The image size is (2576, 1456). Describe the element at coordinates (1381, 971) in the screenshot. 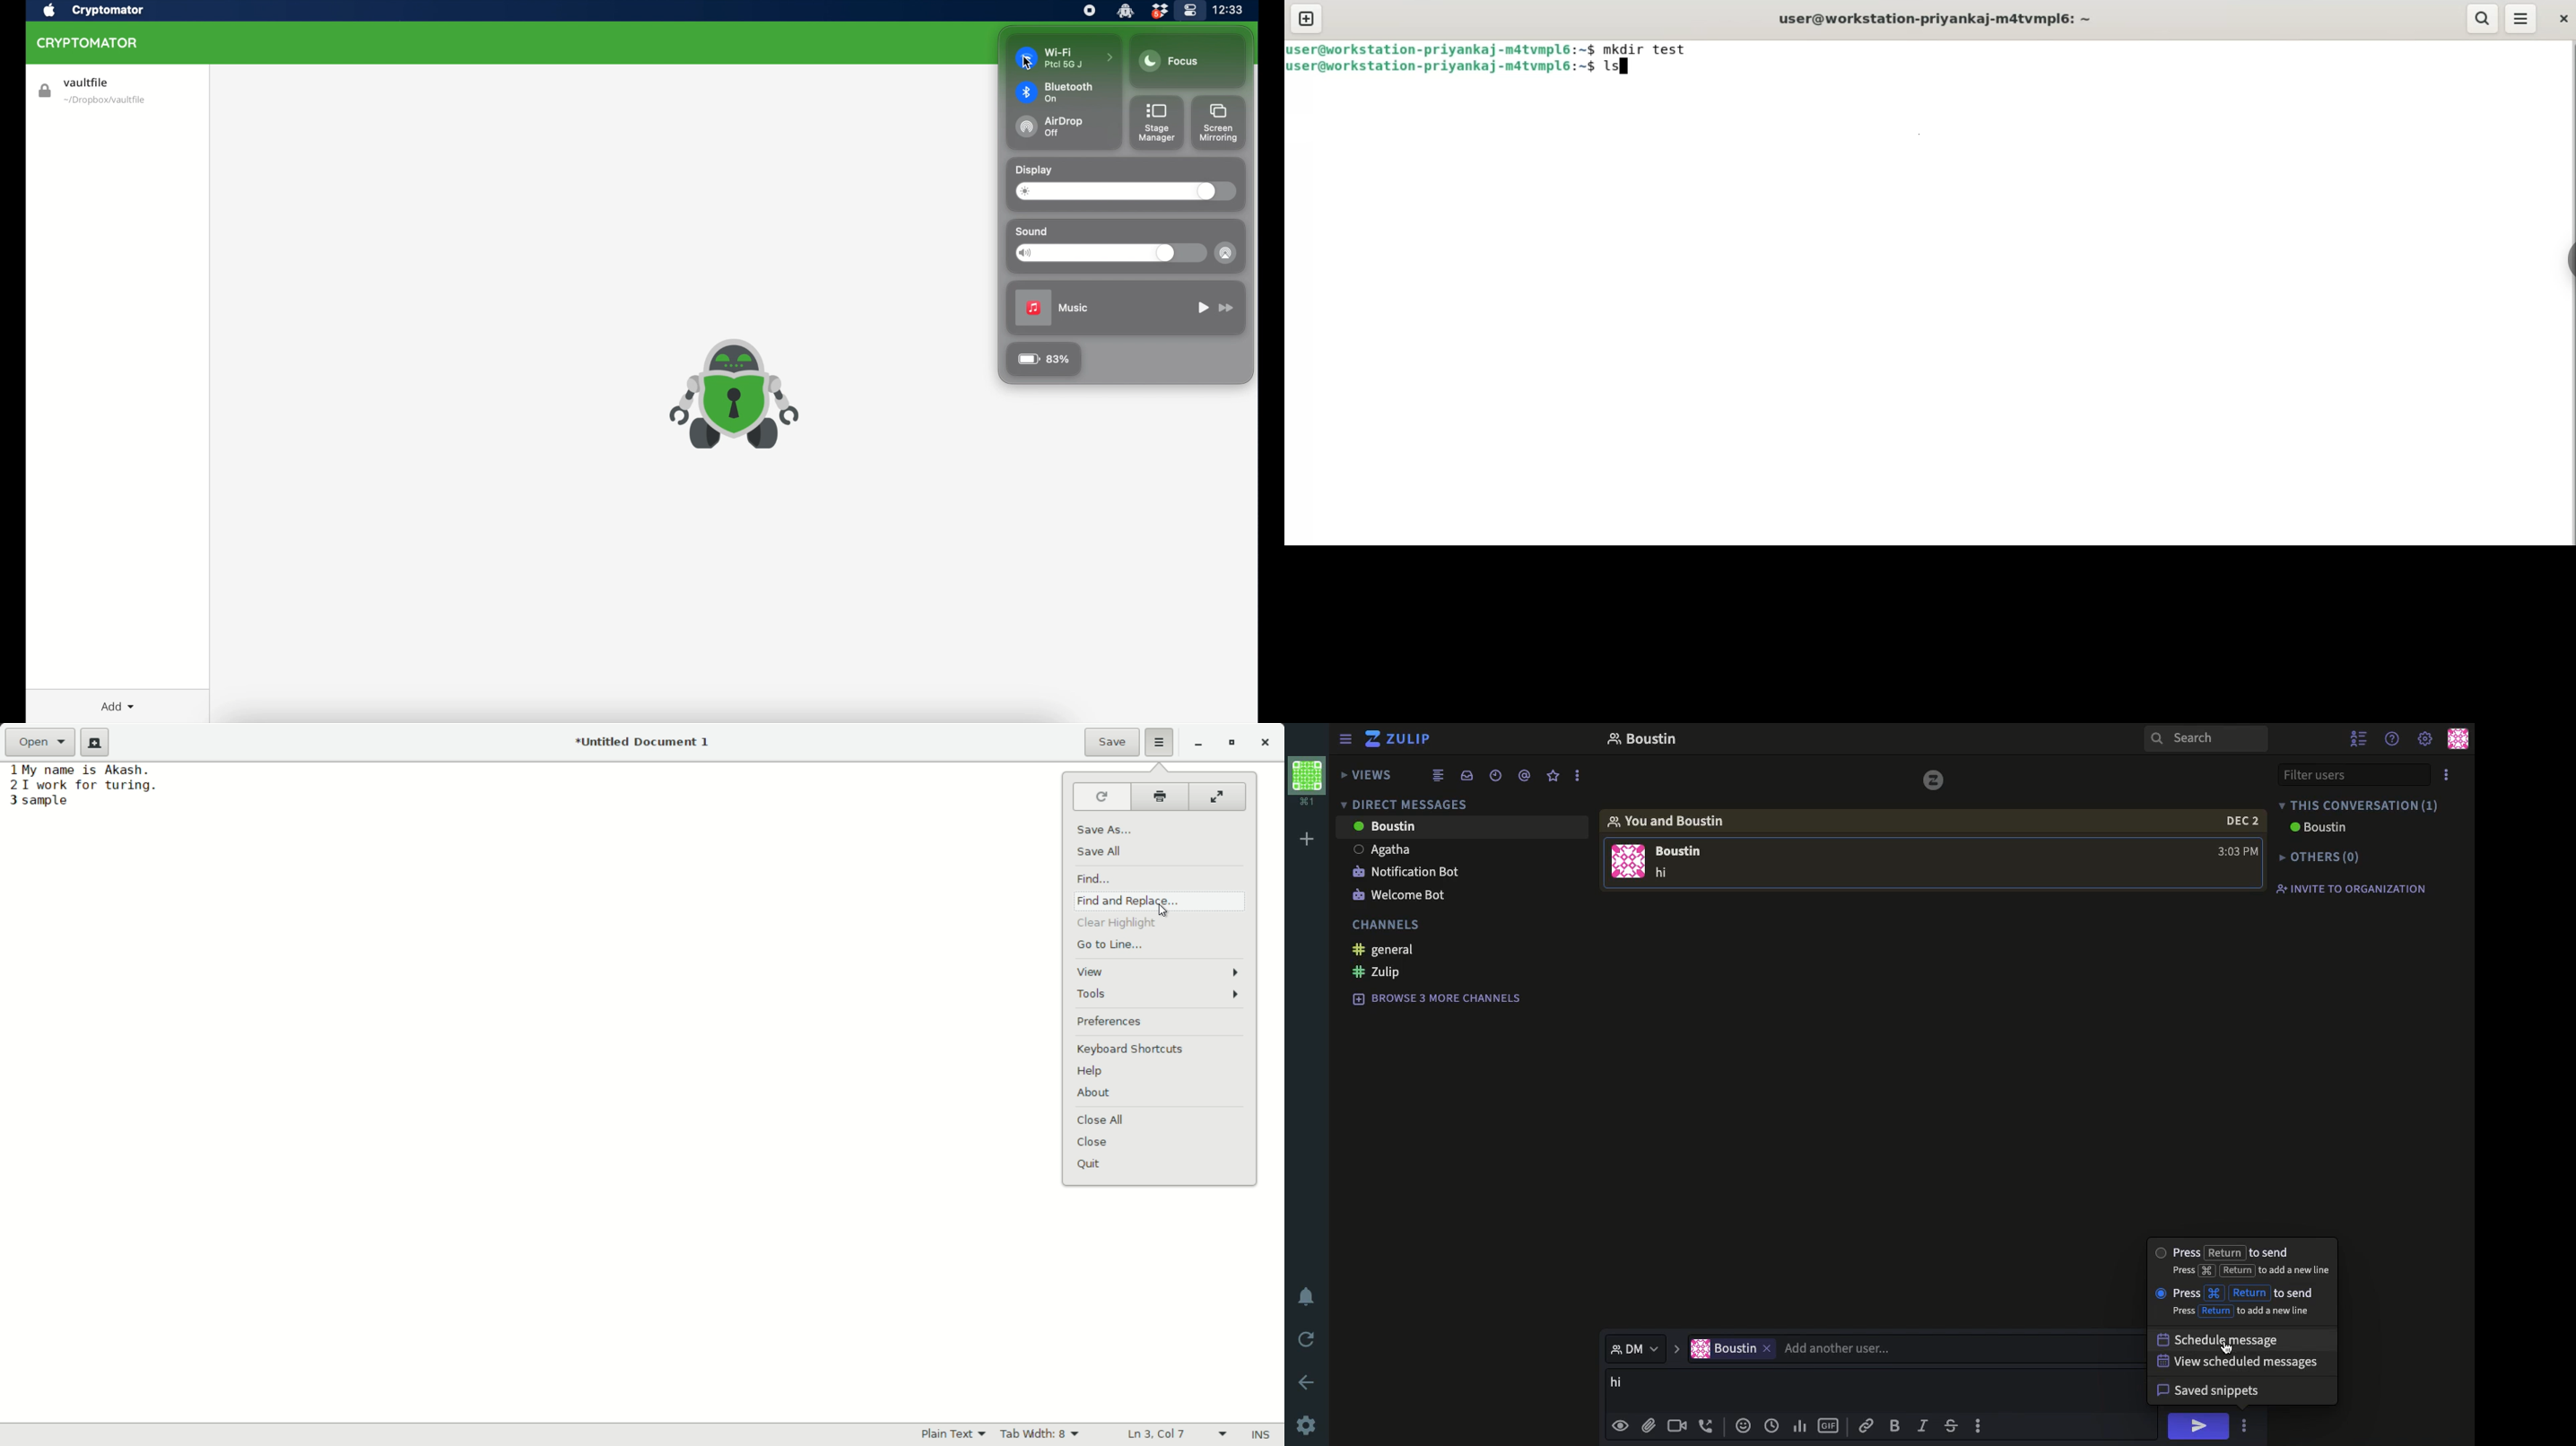

I see `zulip` at that location.